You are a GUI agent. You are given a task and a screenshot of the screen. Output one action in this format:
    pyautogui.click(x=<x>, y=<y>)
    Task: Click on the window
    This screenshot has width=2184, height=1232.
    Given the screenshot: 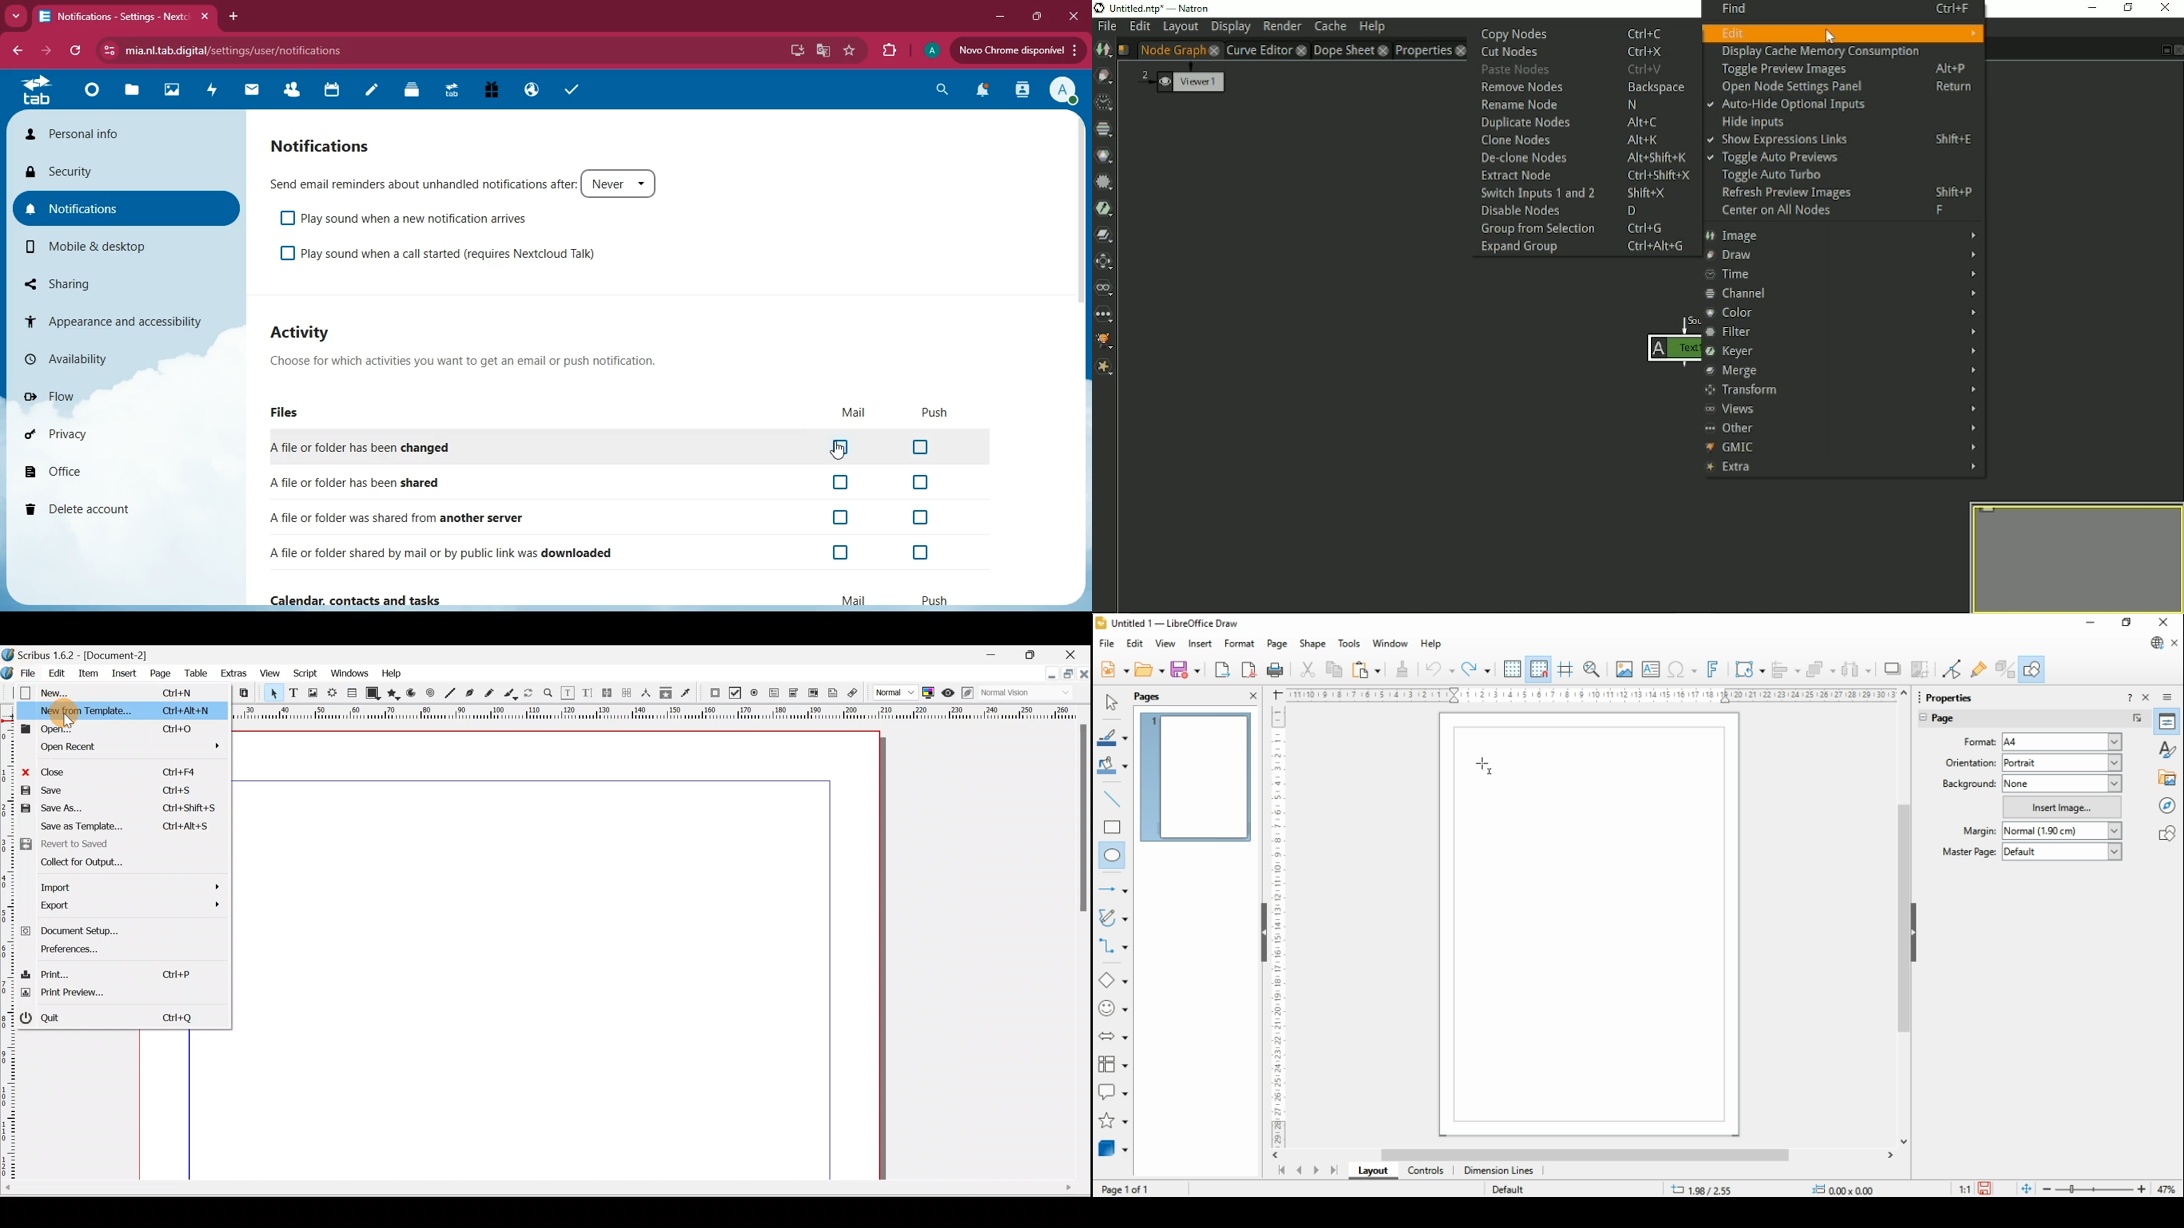 What is the action you would take?
    pyautogui.click(x=1391, y=643)
    